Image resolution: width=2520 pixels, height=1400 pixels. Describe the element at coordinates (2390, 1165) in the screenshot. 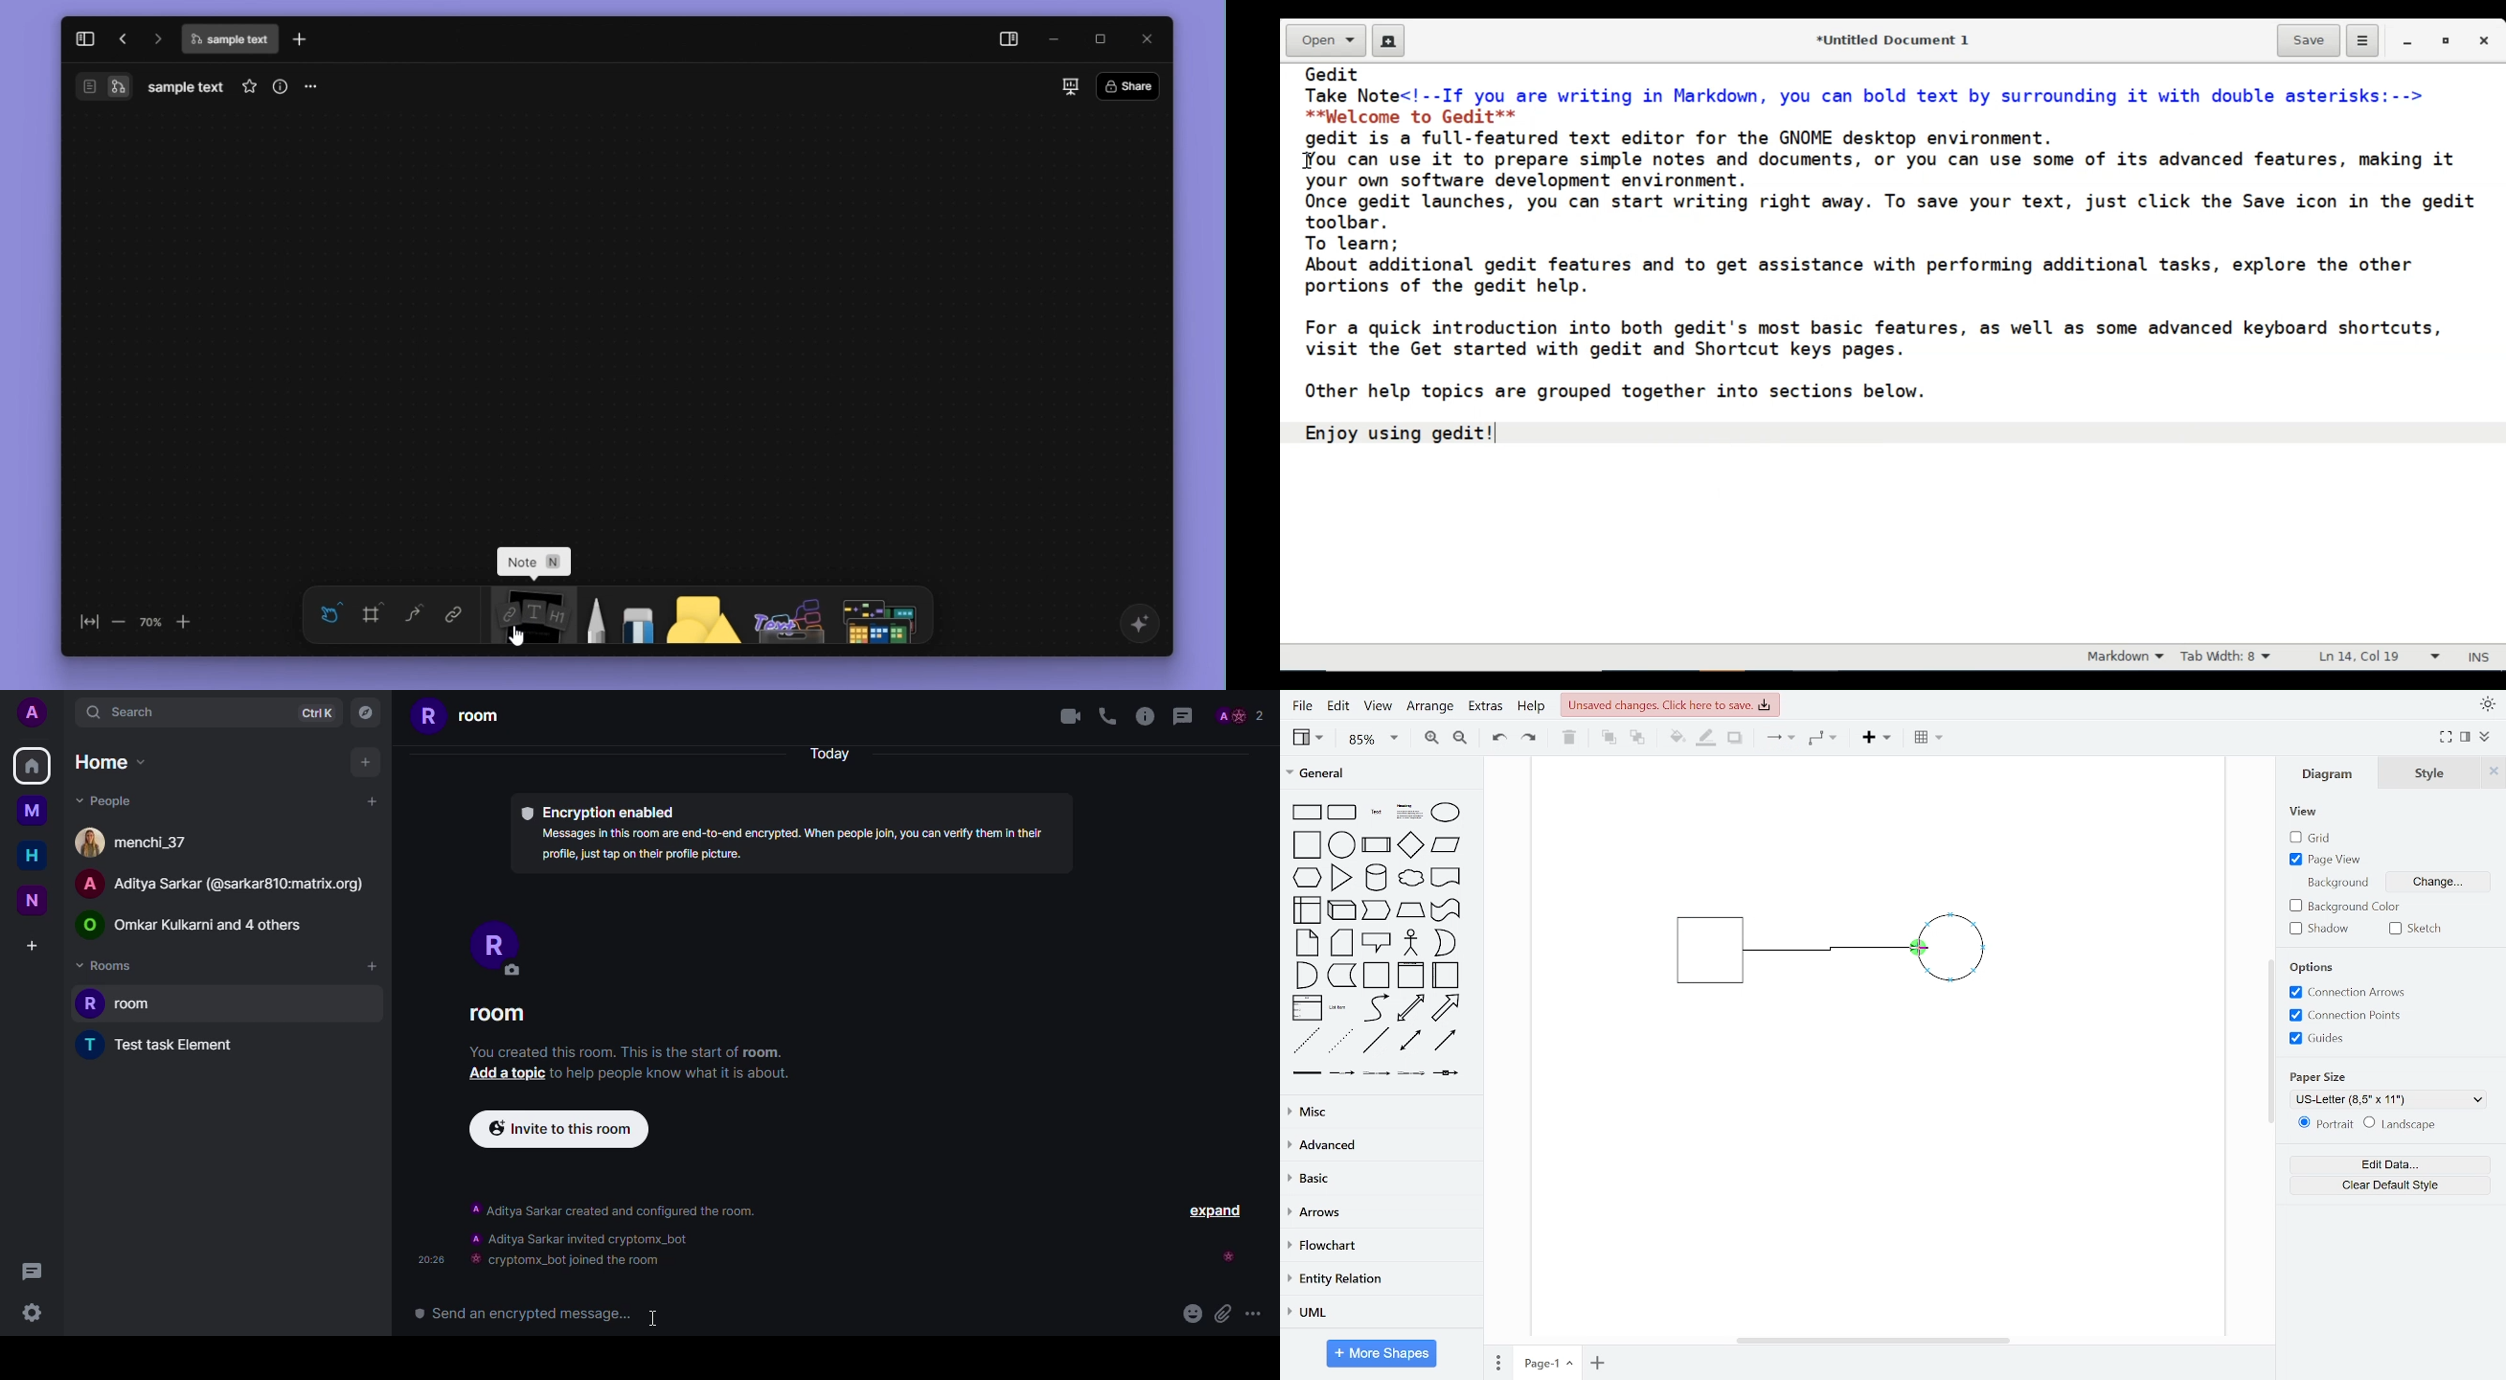

I see `edit data` at that location.